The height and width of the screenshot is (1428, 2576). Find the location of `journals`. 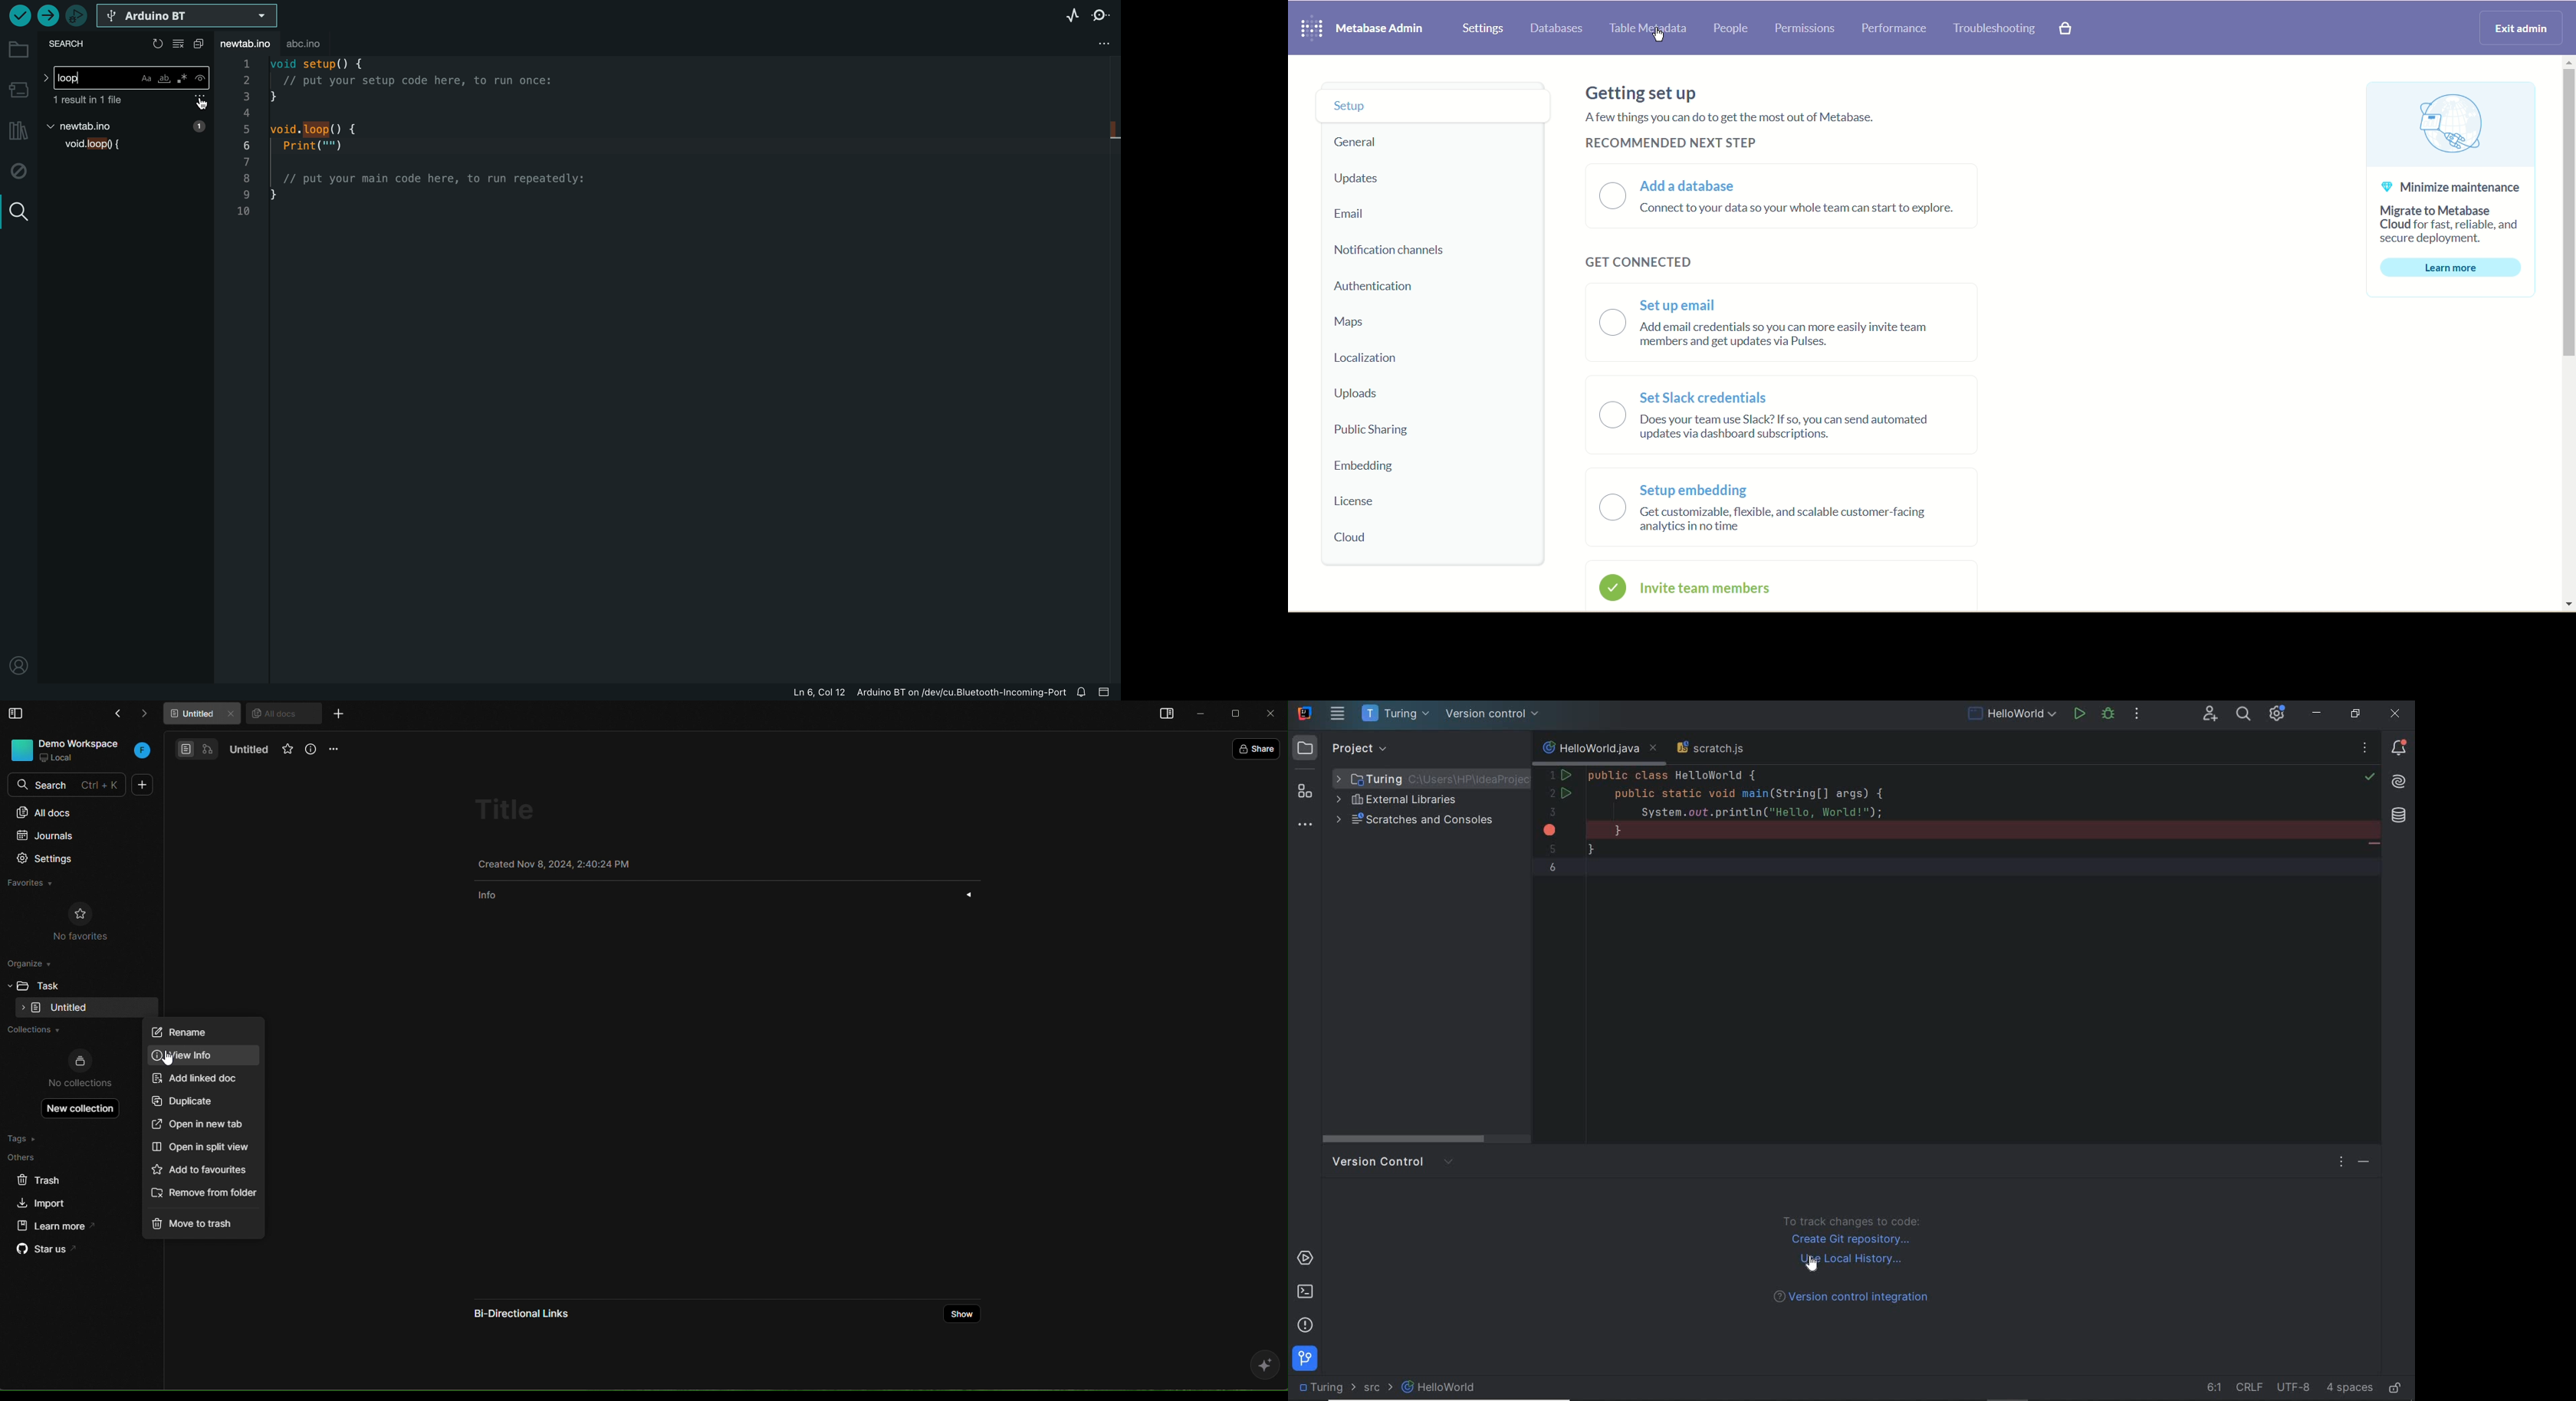

journals is located at coordinates (72, 837).